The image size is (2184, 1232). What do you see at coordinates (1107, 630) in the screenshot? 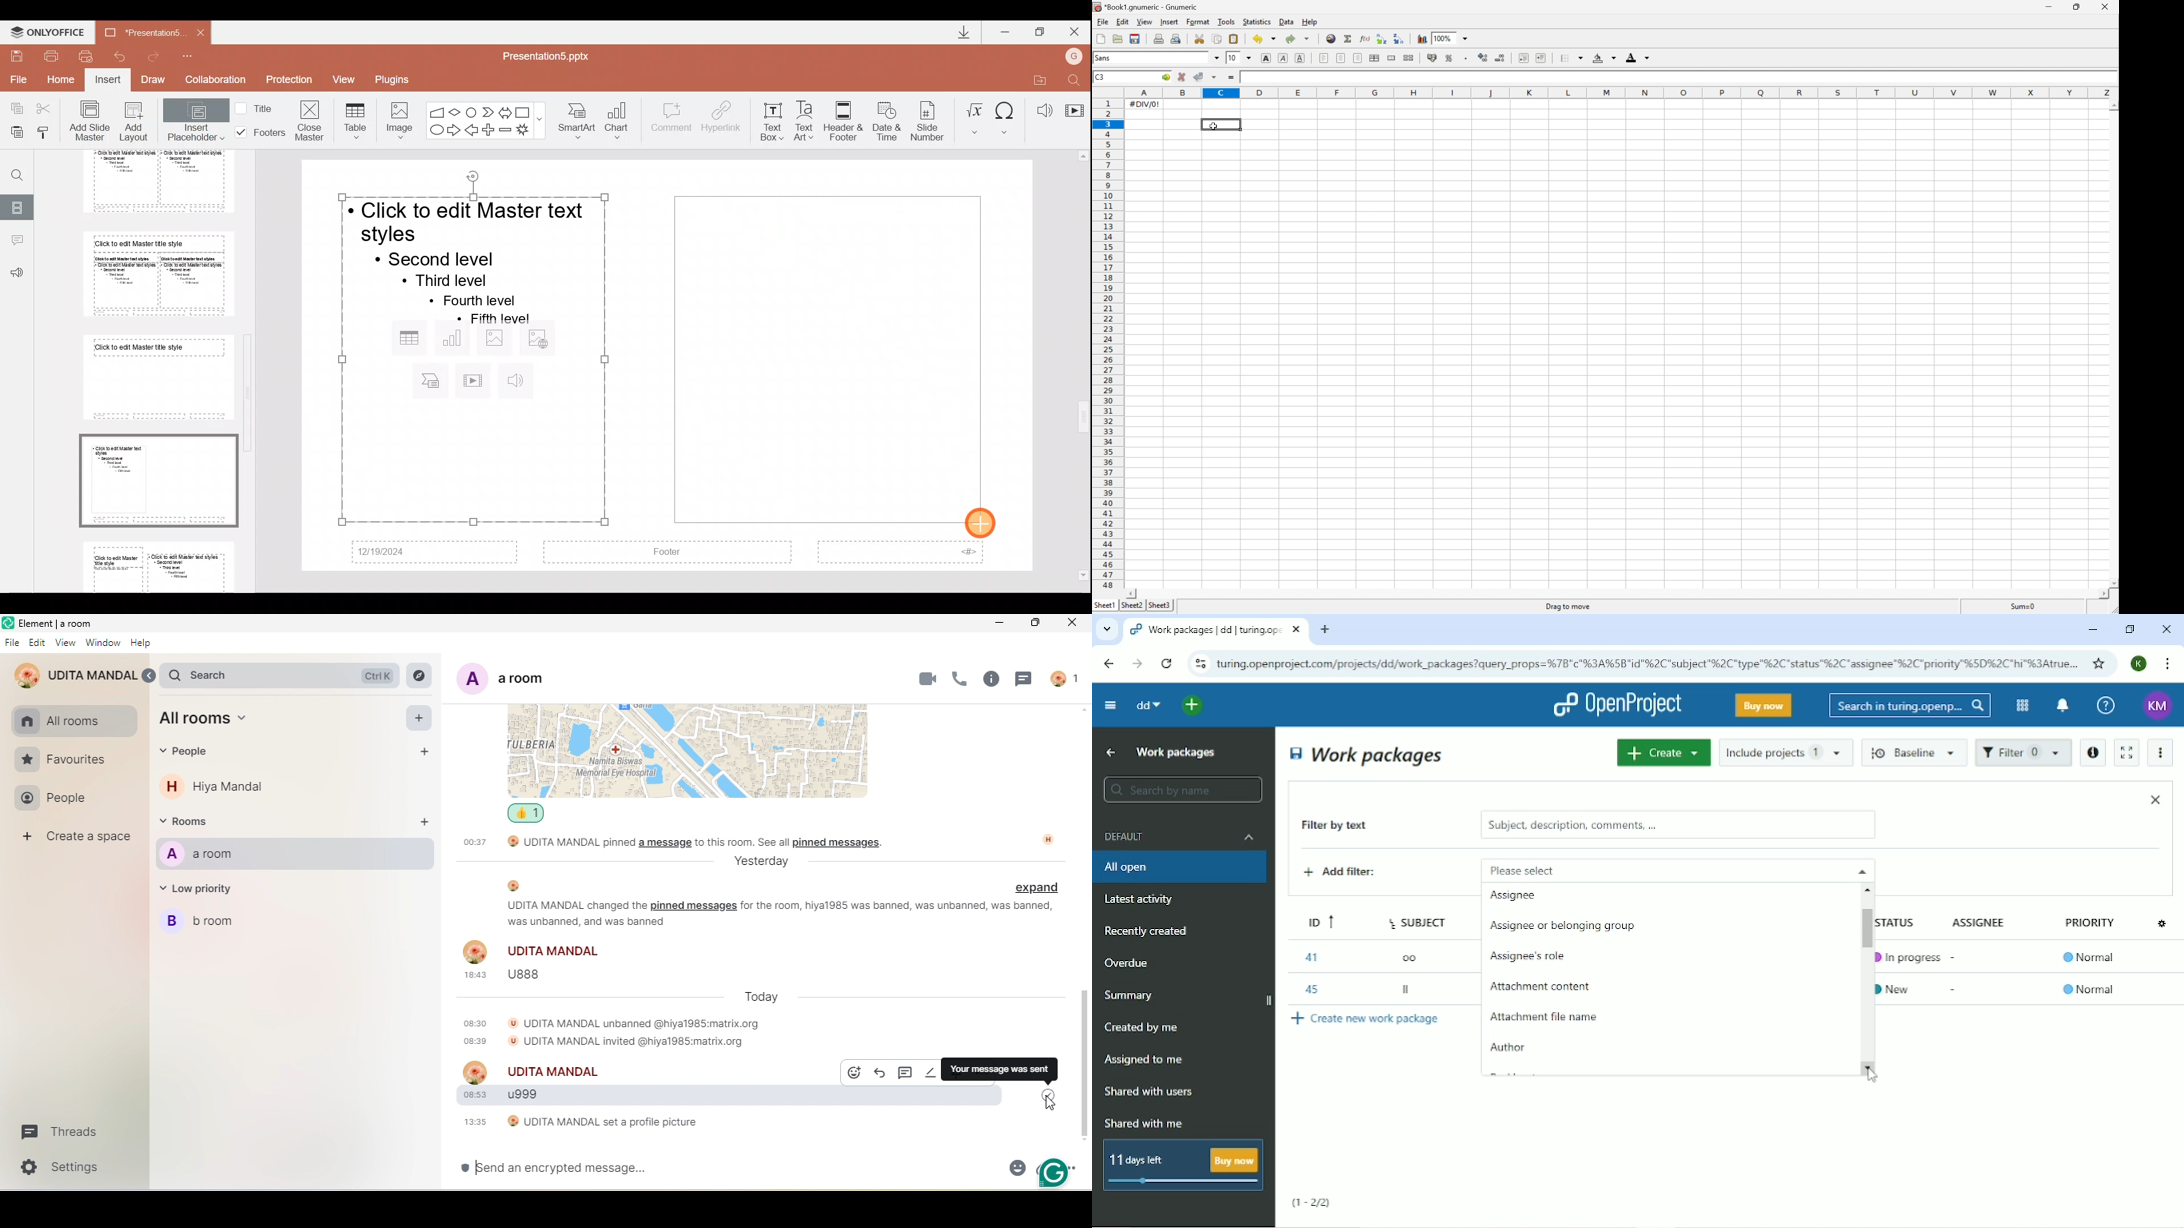
I see `Search tabs` at bounding box center [1107, 630].